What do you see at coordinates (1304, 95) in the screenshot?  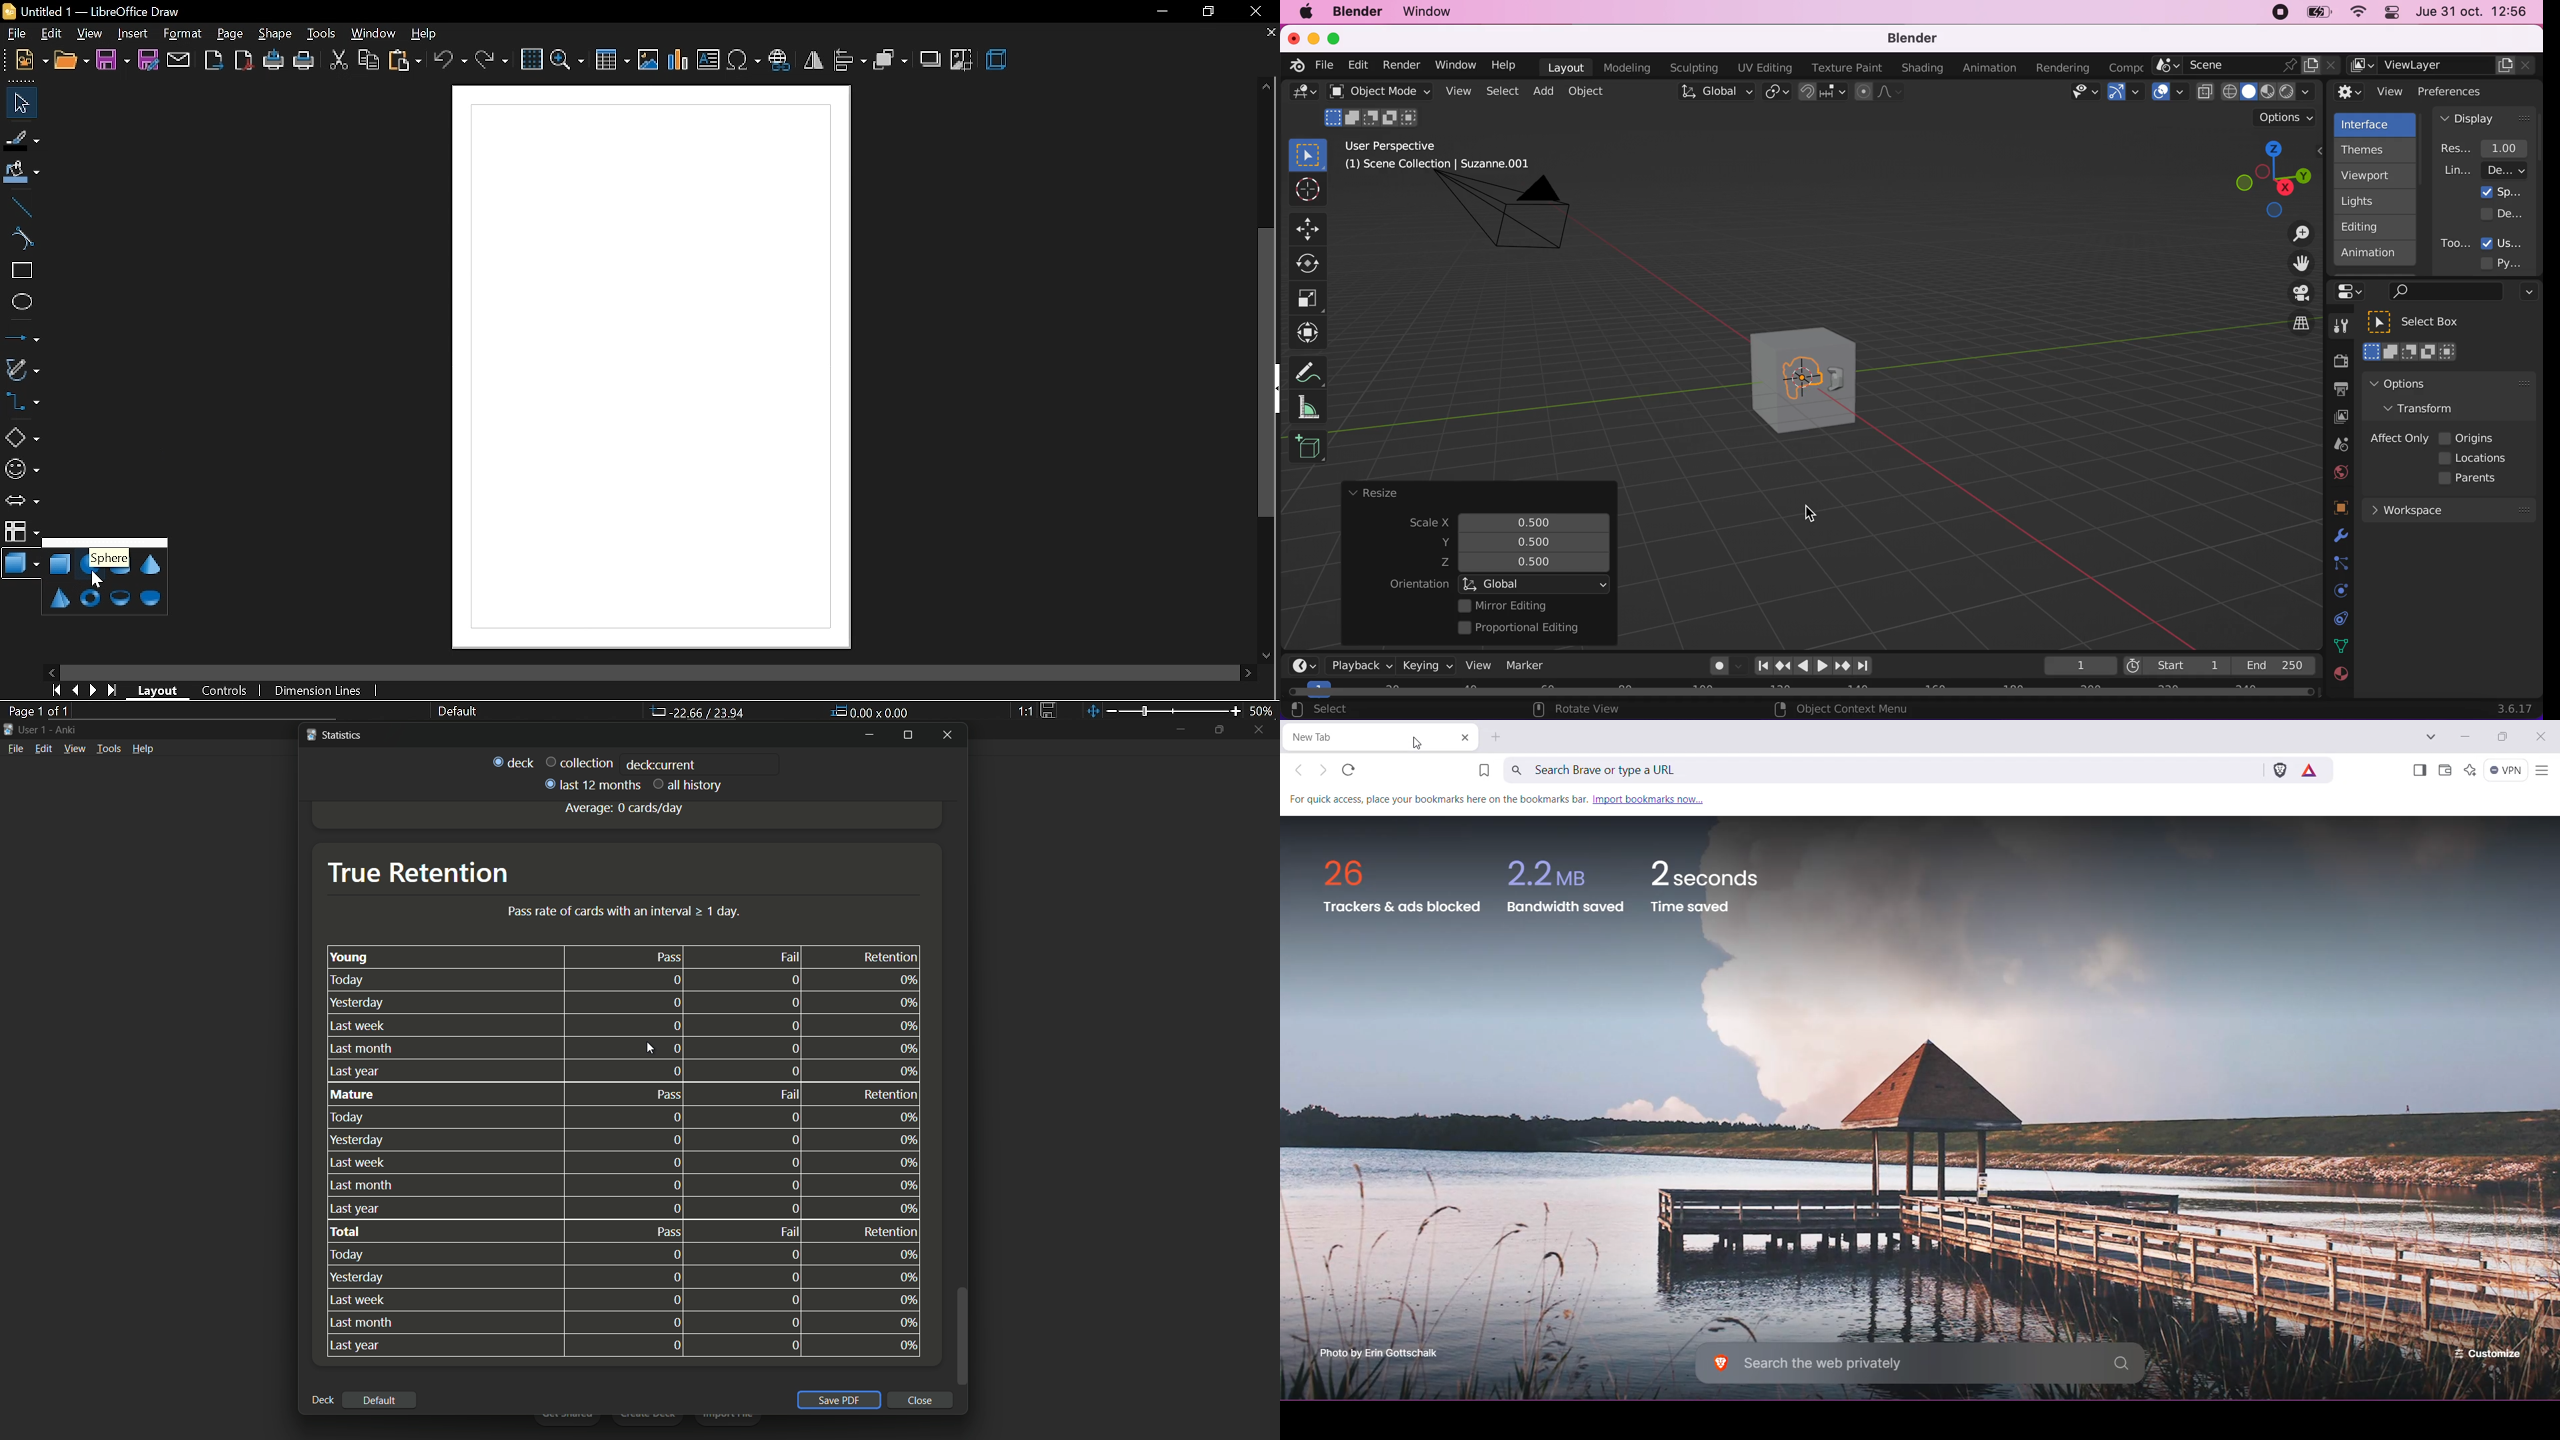 I see `general` at bounding box center [1304, 95].